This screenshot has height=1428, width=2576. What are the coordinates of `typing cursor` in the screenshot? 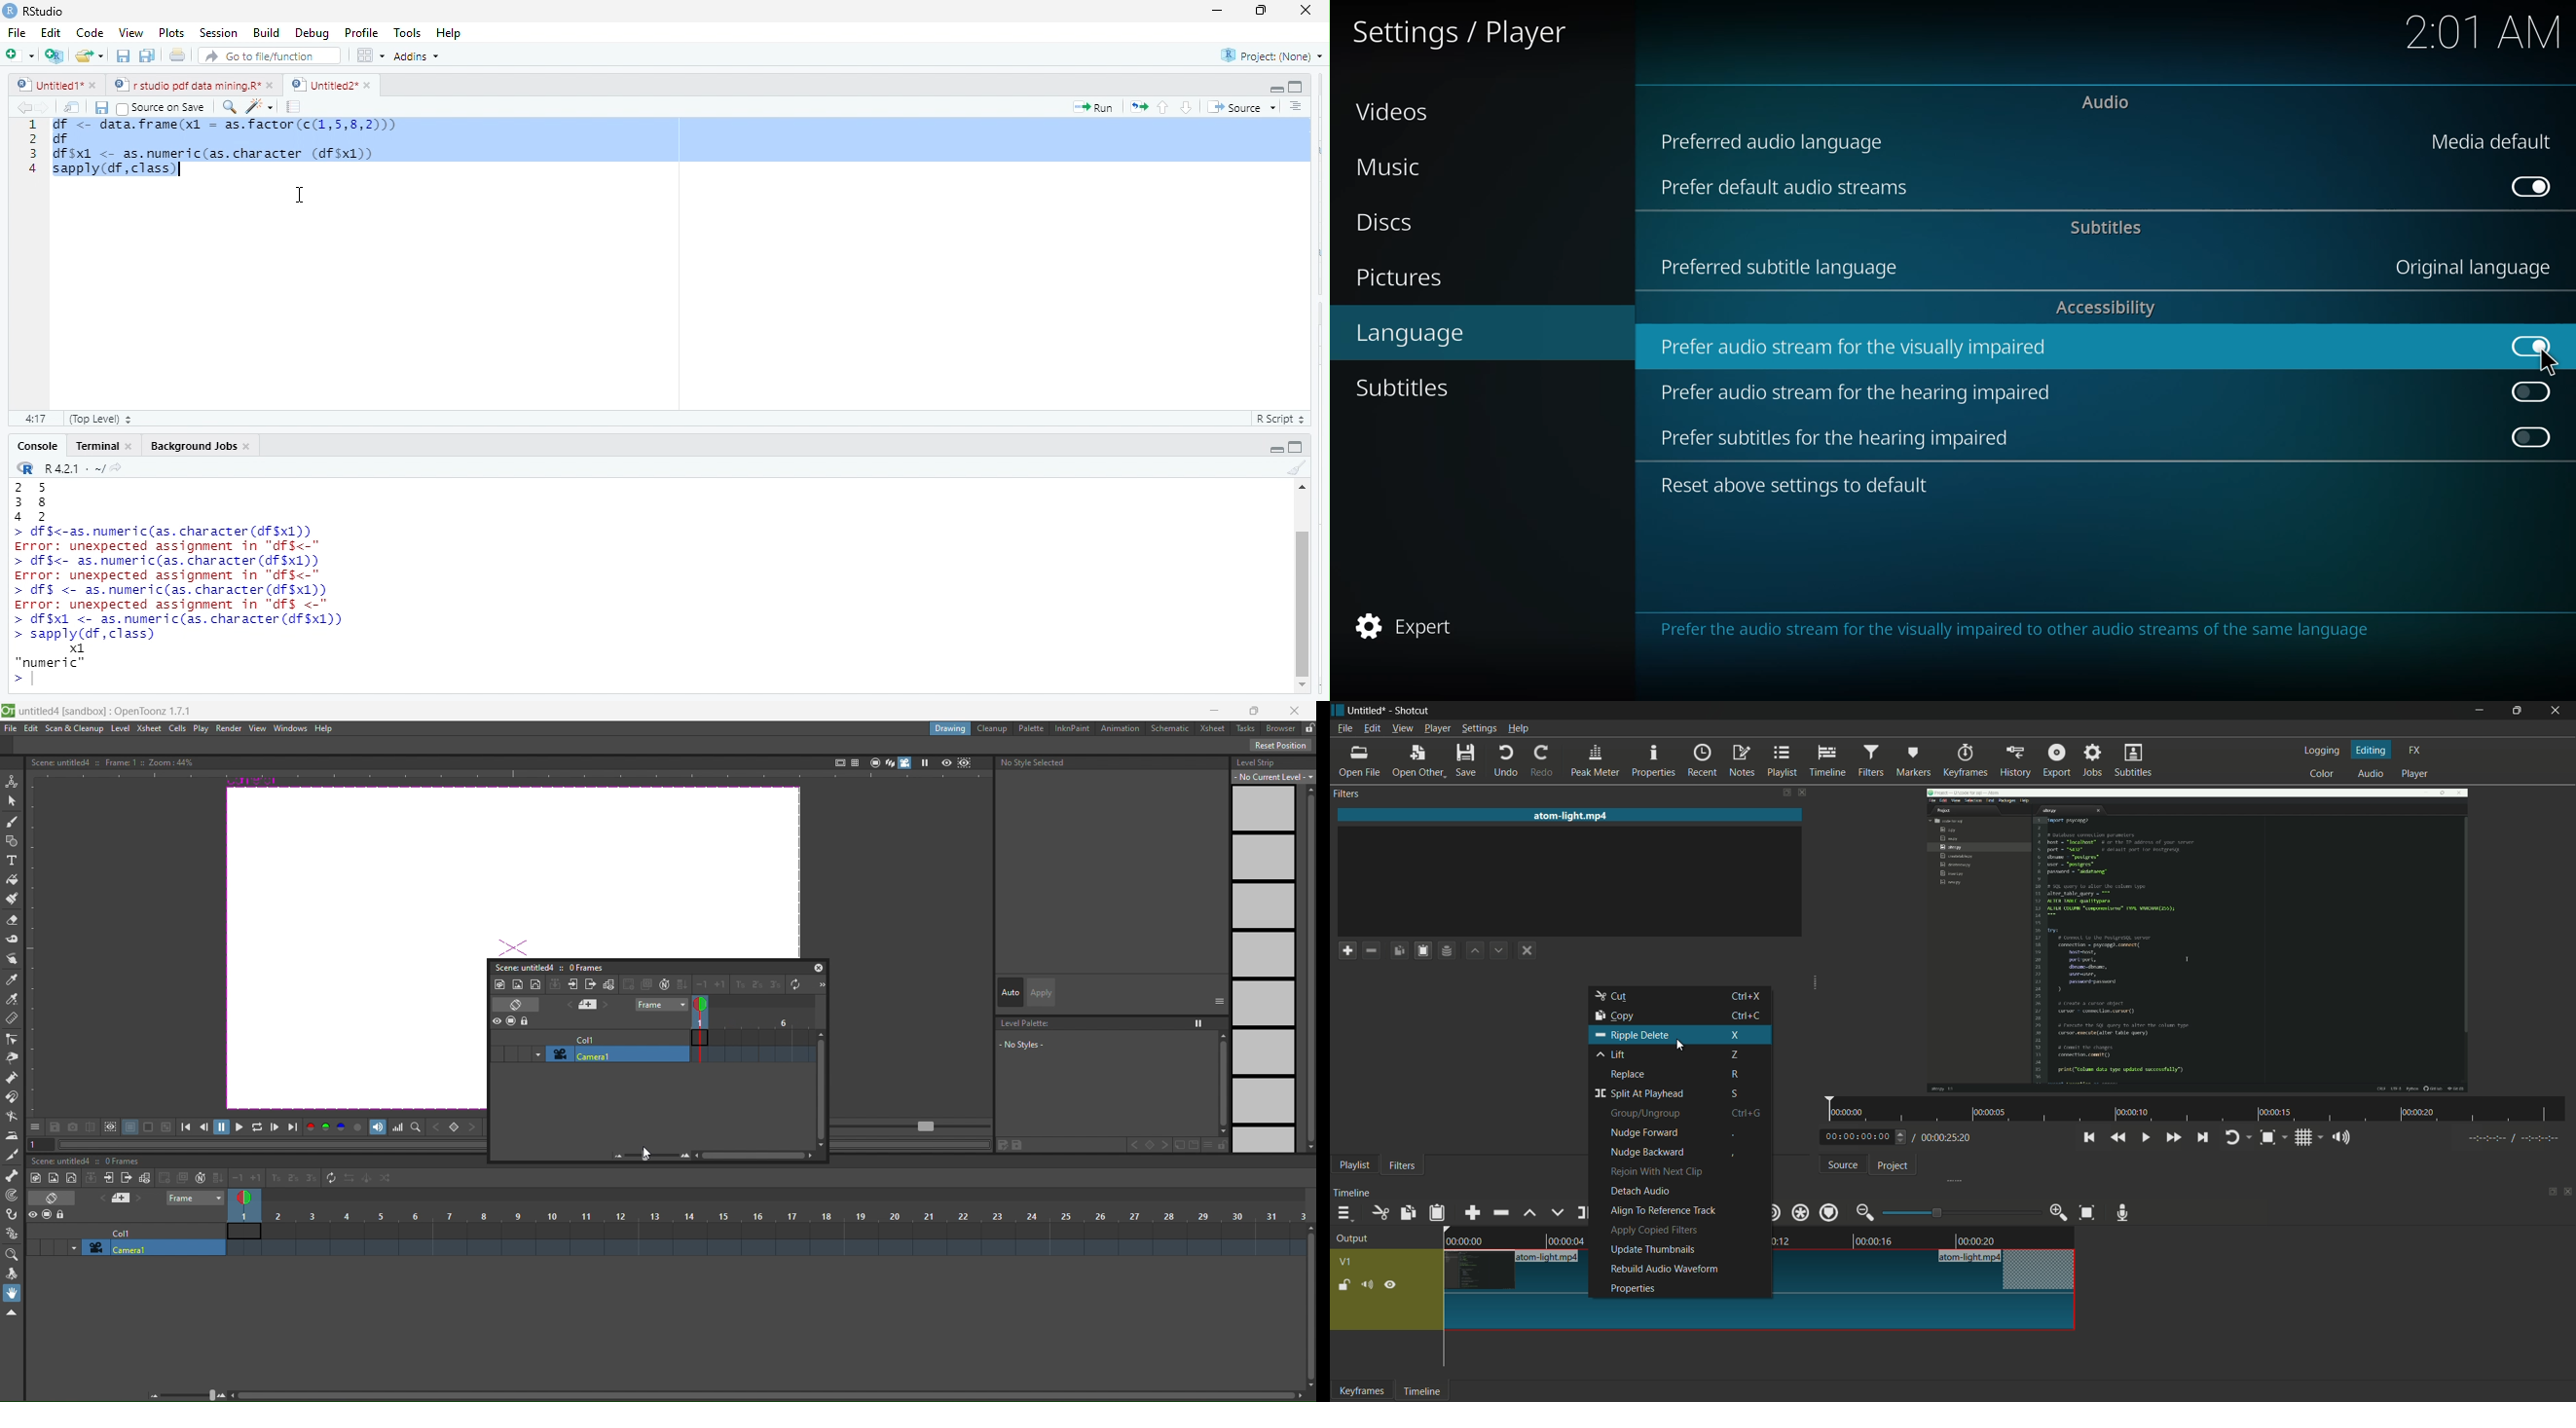 It's located at (184, 170).